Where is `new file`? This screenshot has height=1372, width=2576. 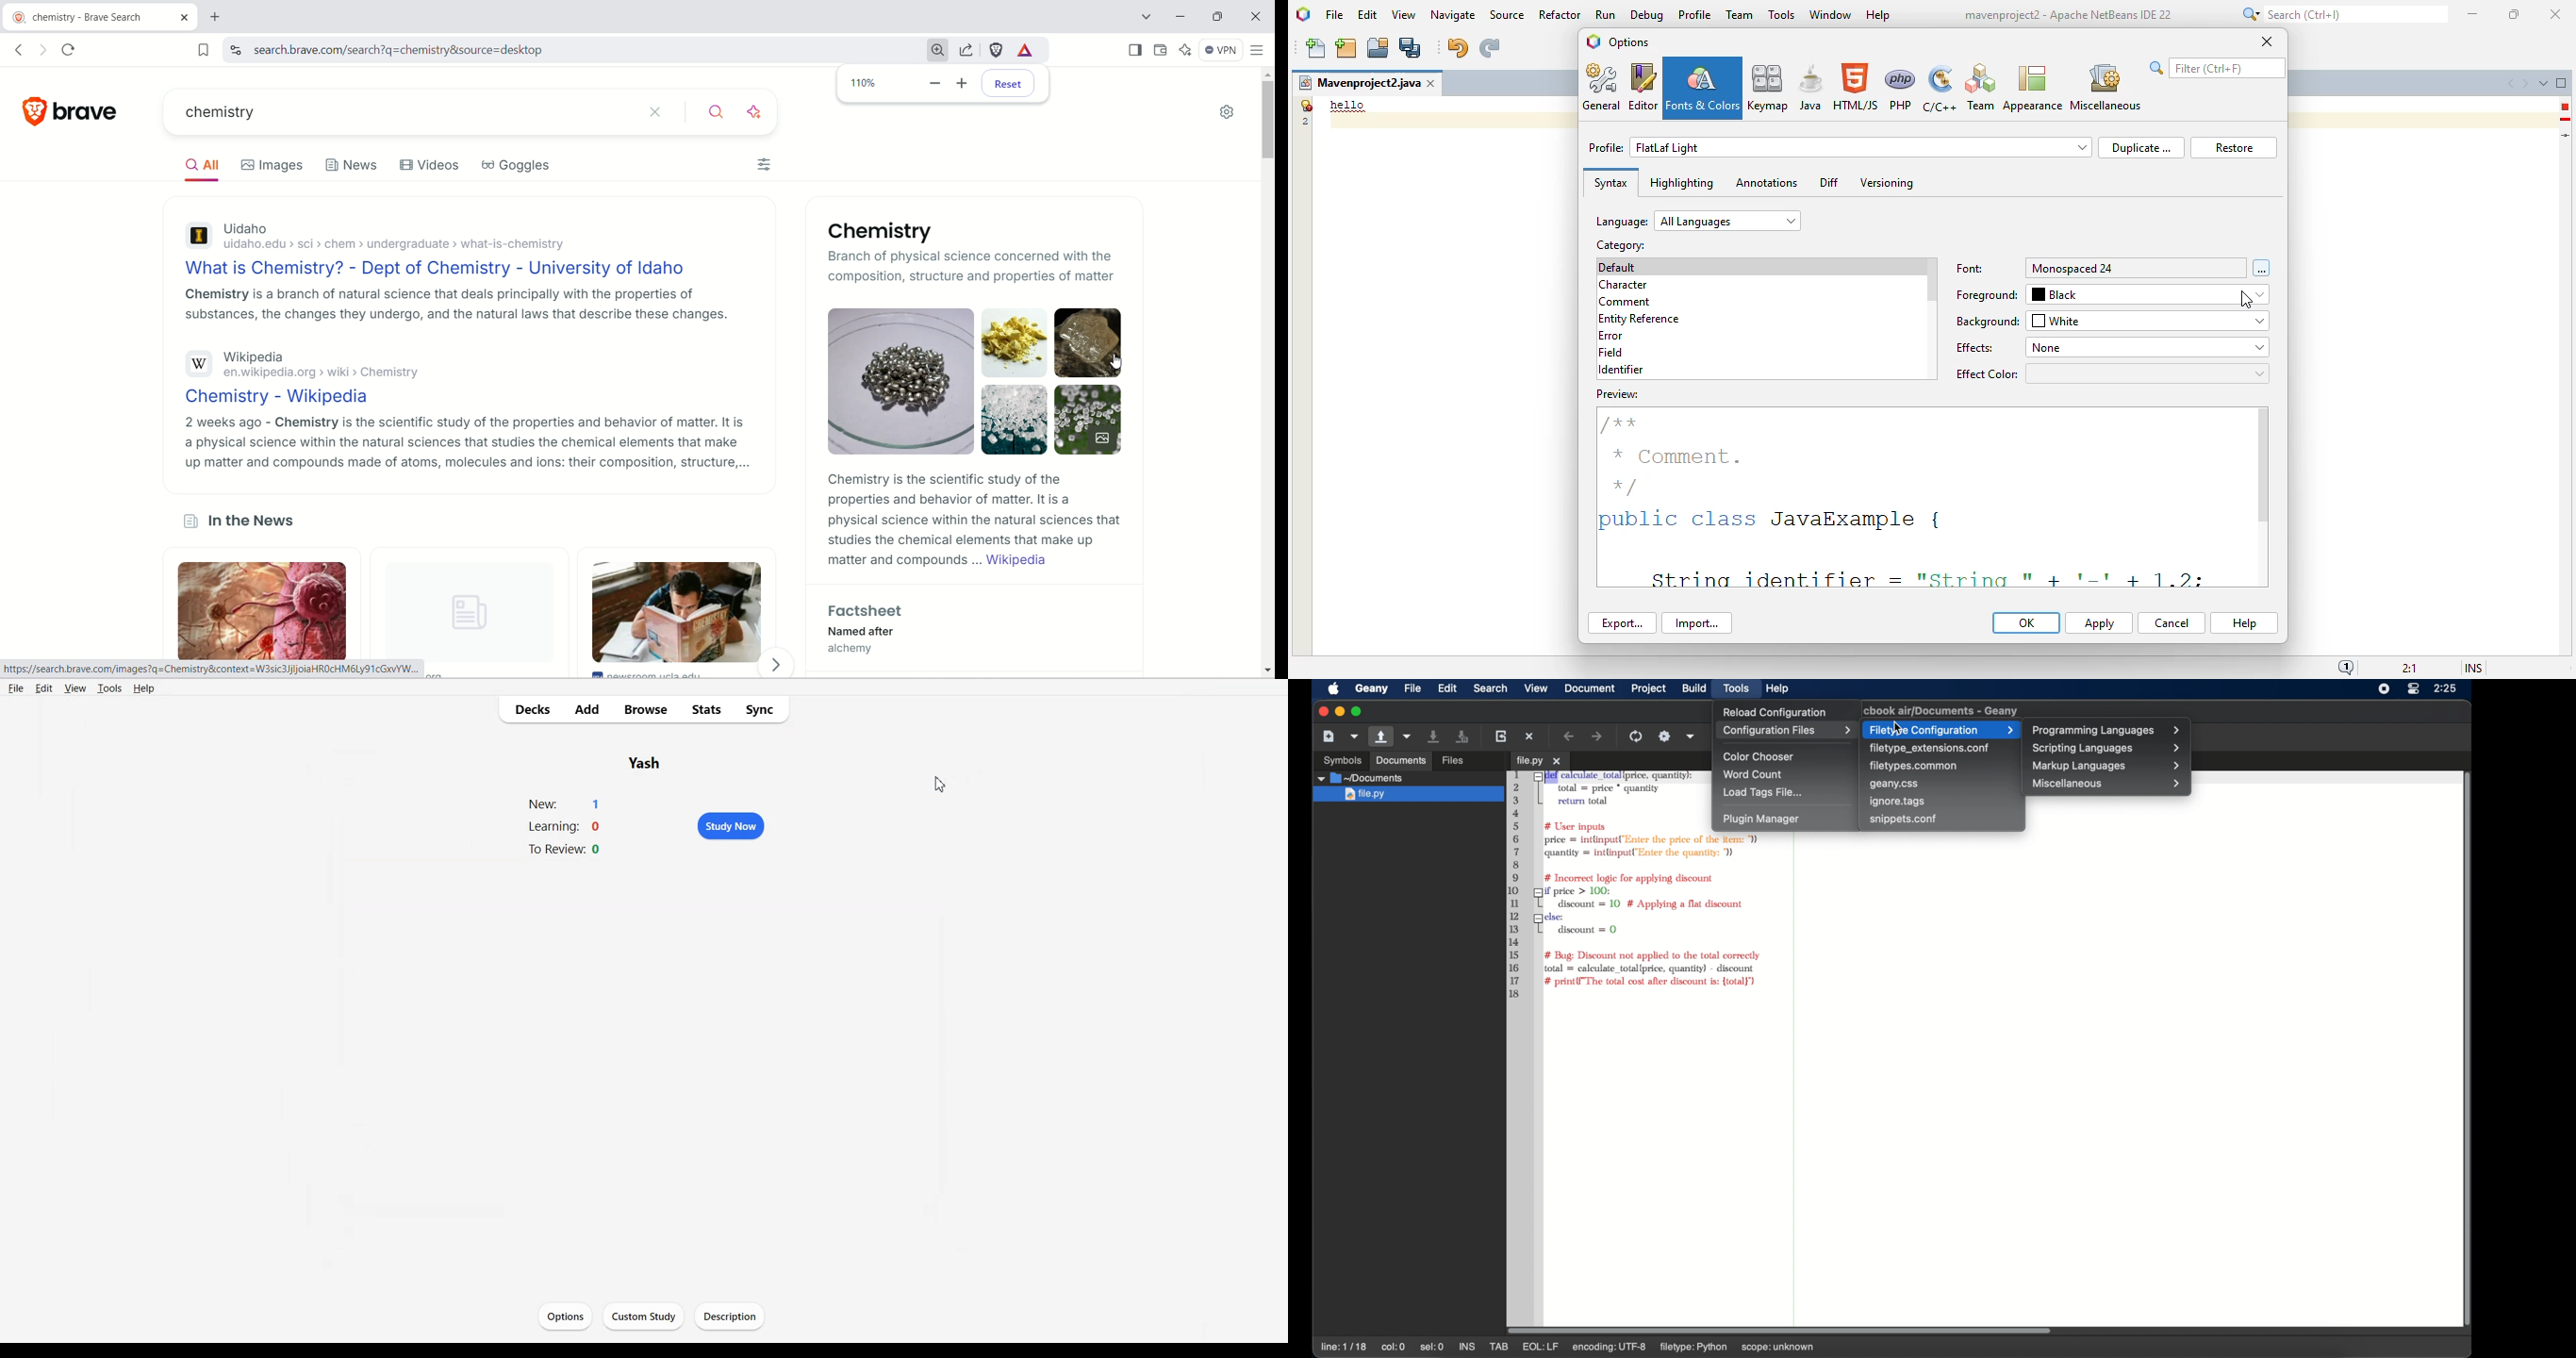 new file is located at coordinates (1317, 48).